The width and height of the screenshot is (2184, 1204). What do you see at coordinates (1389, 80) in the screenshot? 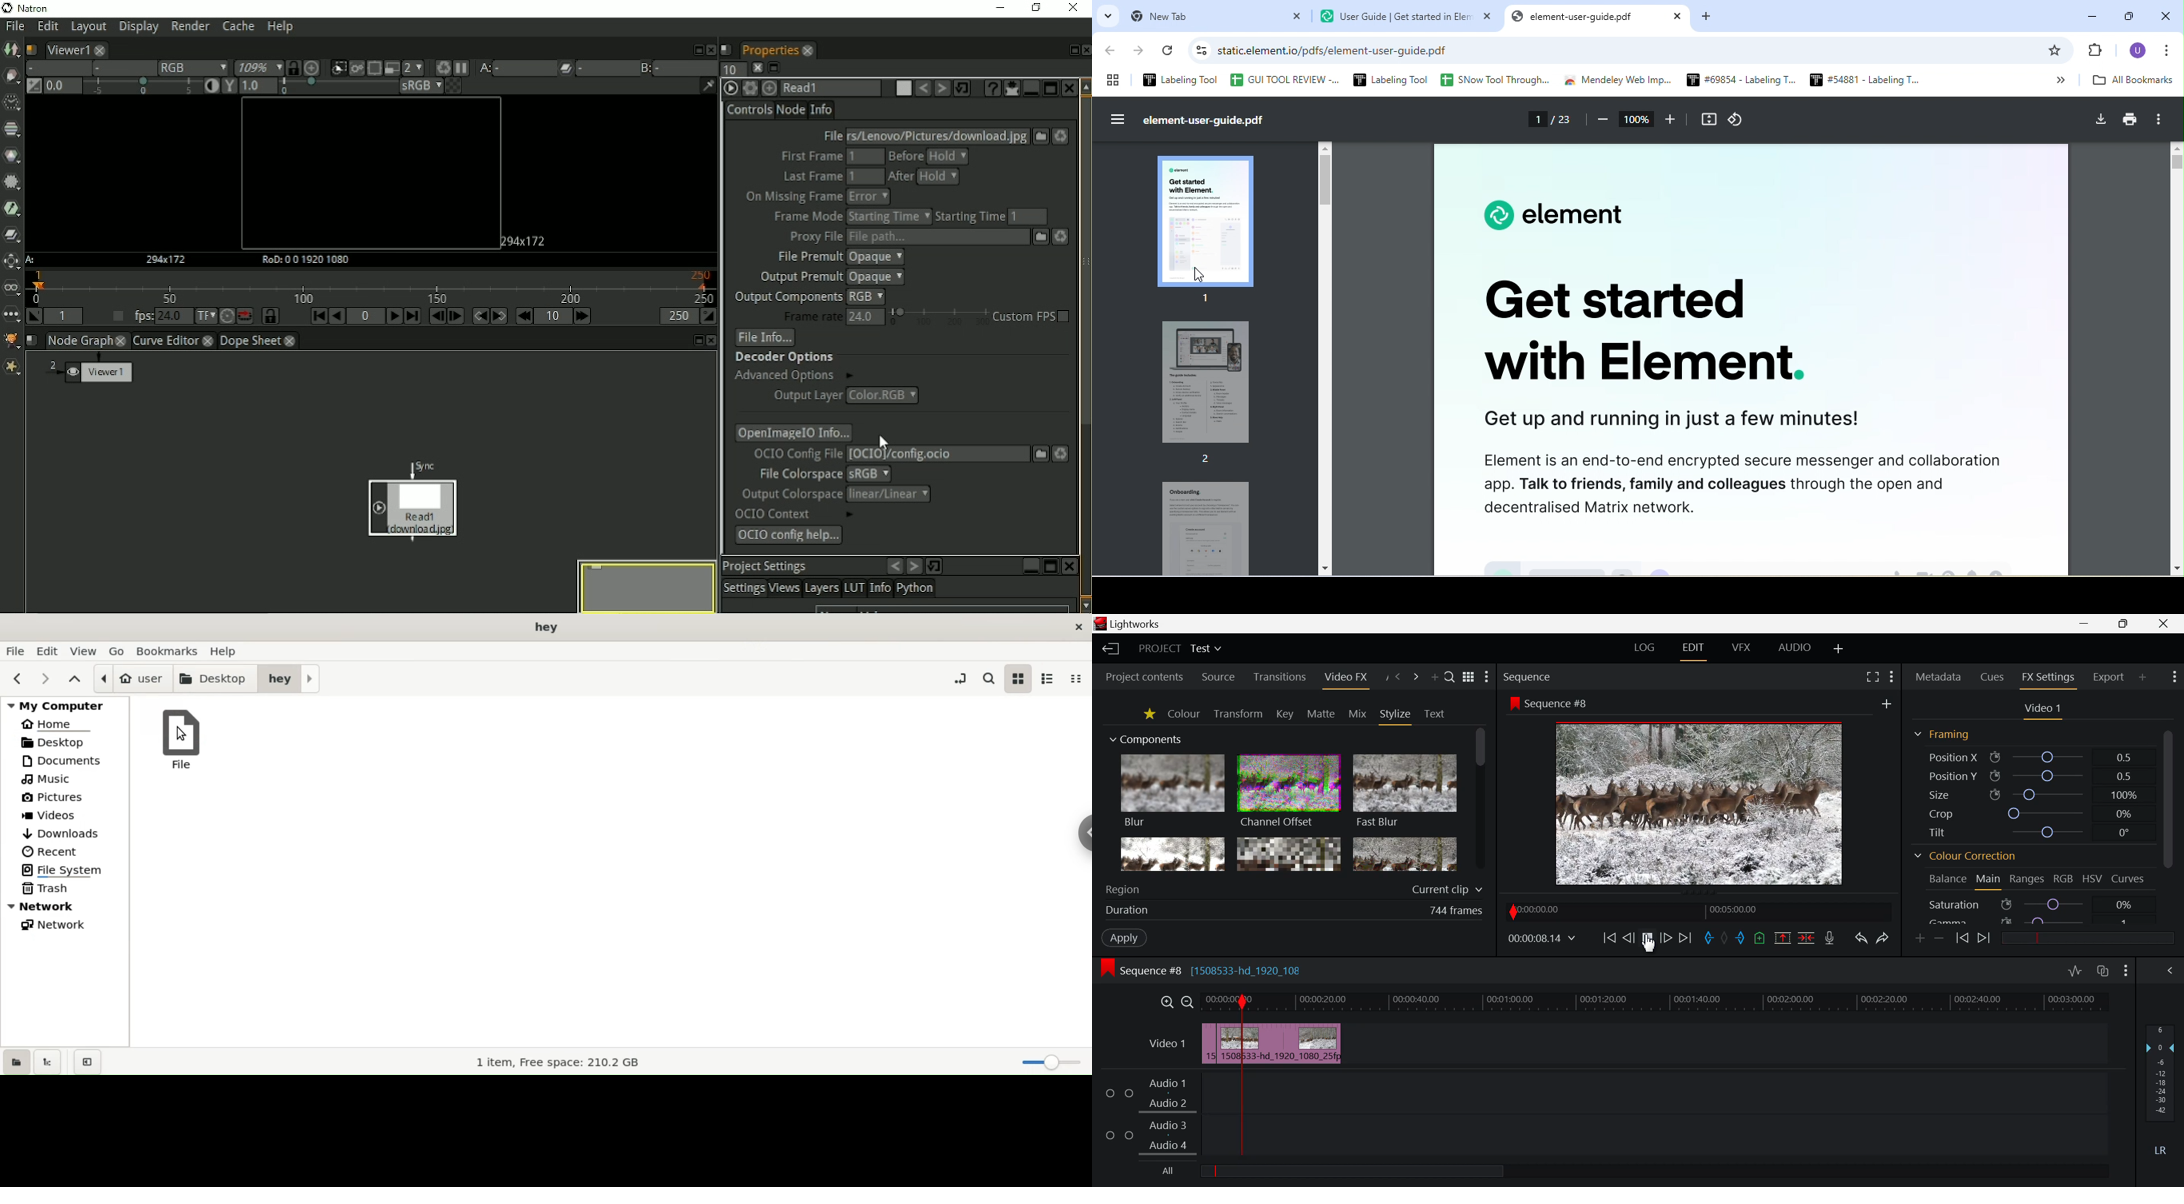
I see `Labeling Tool` at bounding box center [1389, 80].